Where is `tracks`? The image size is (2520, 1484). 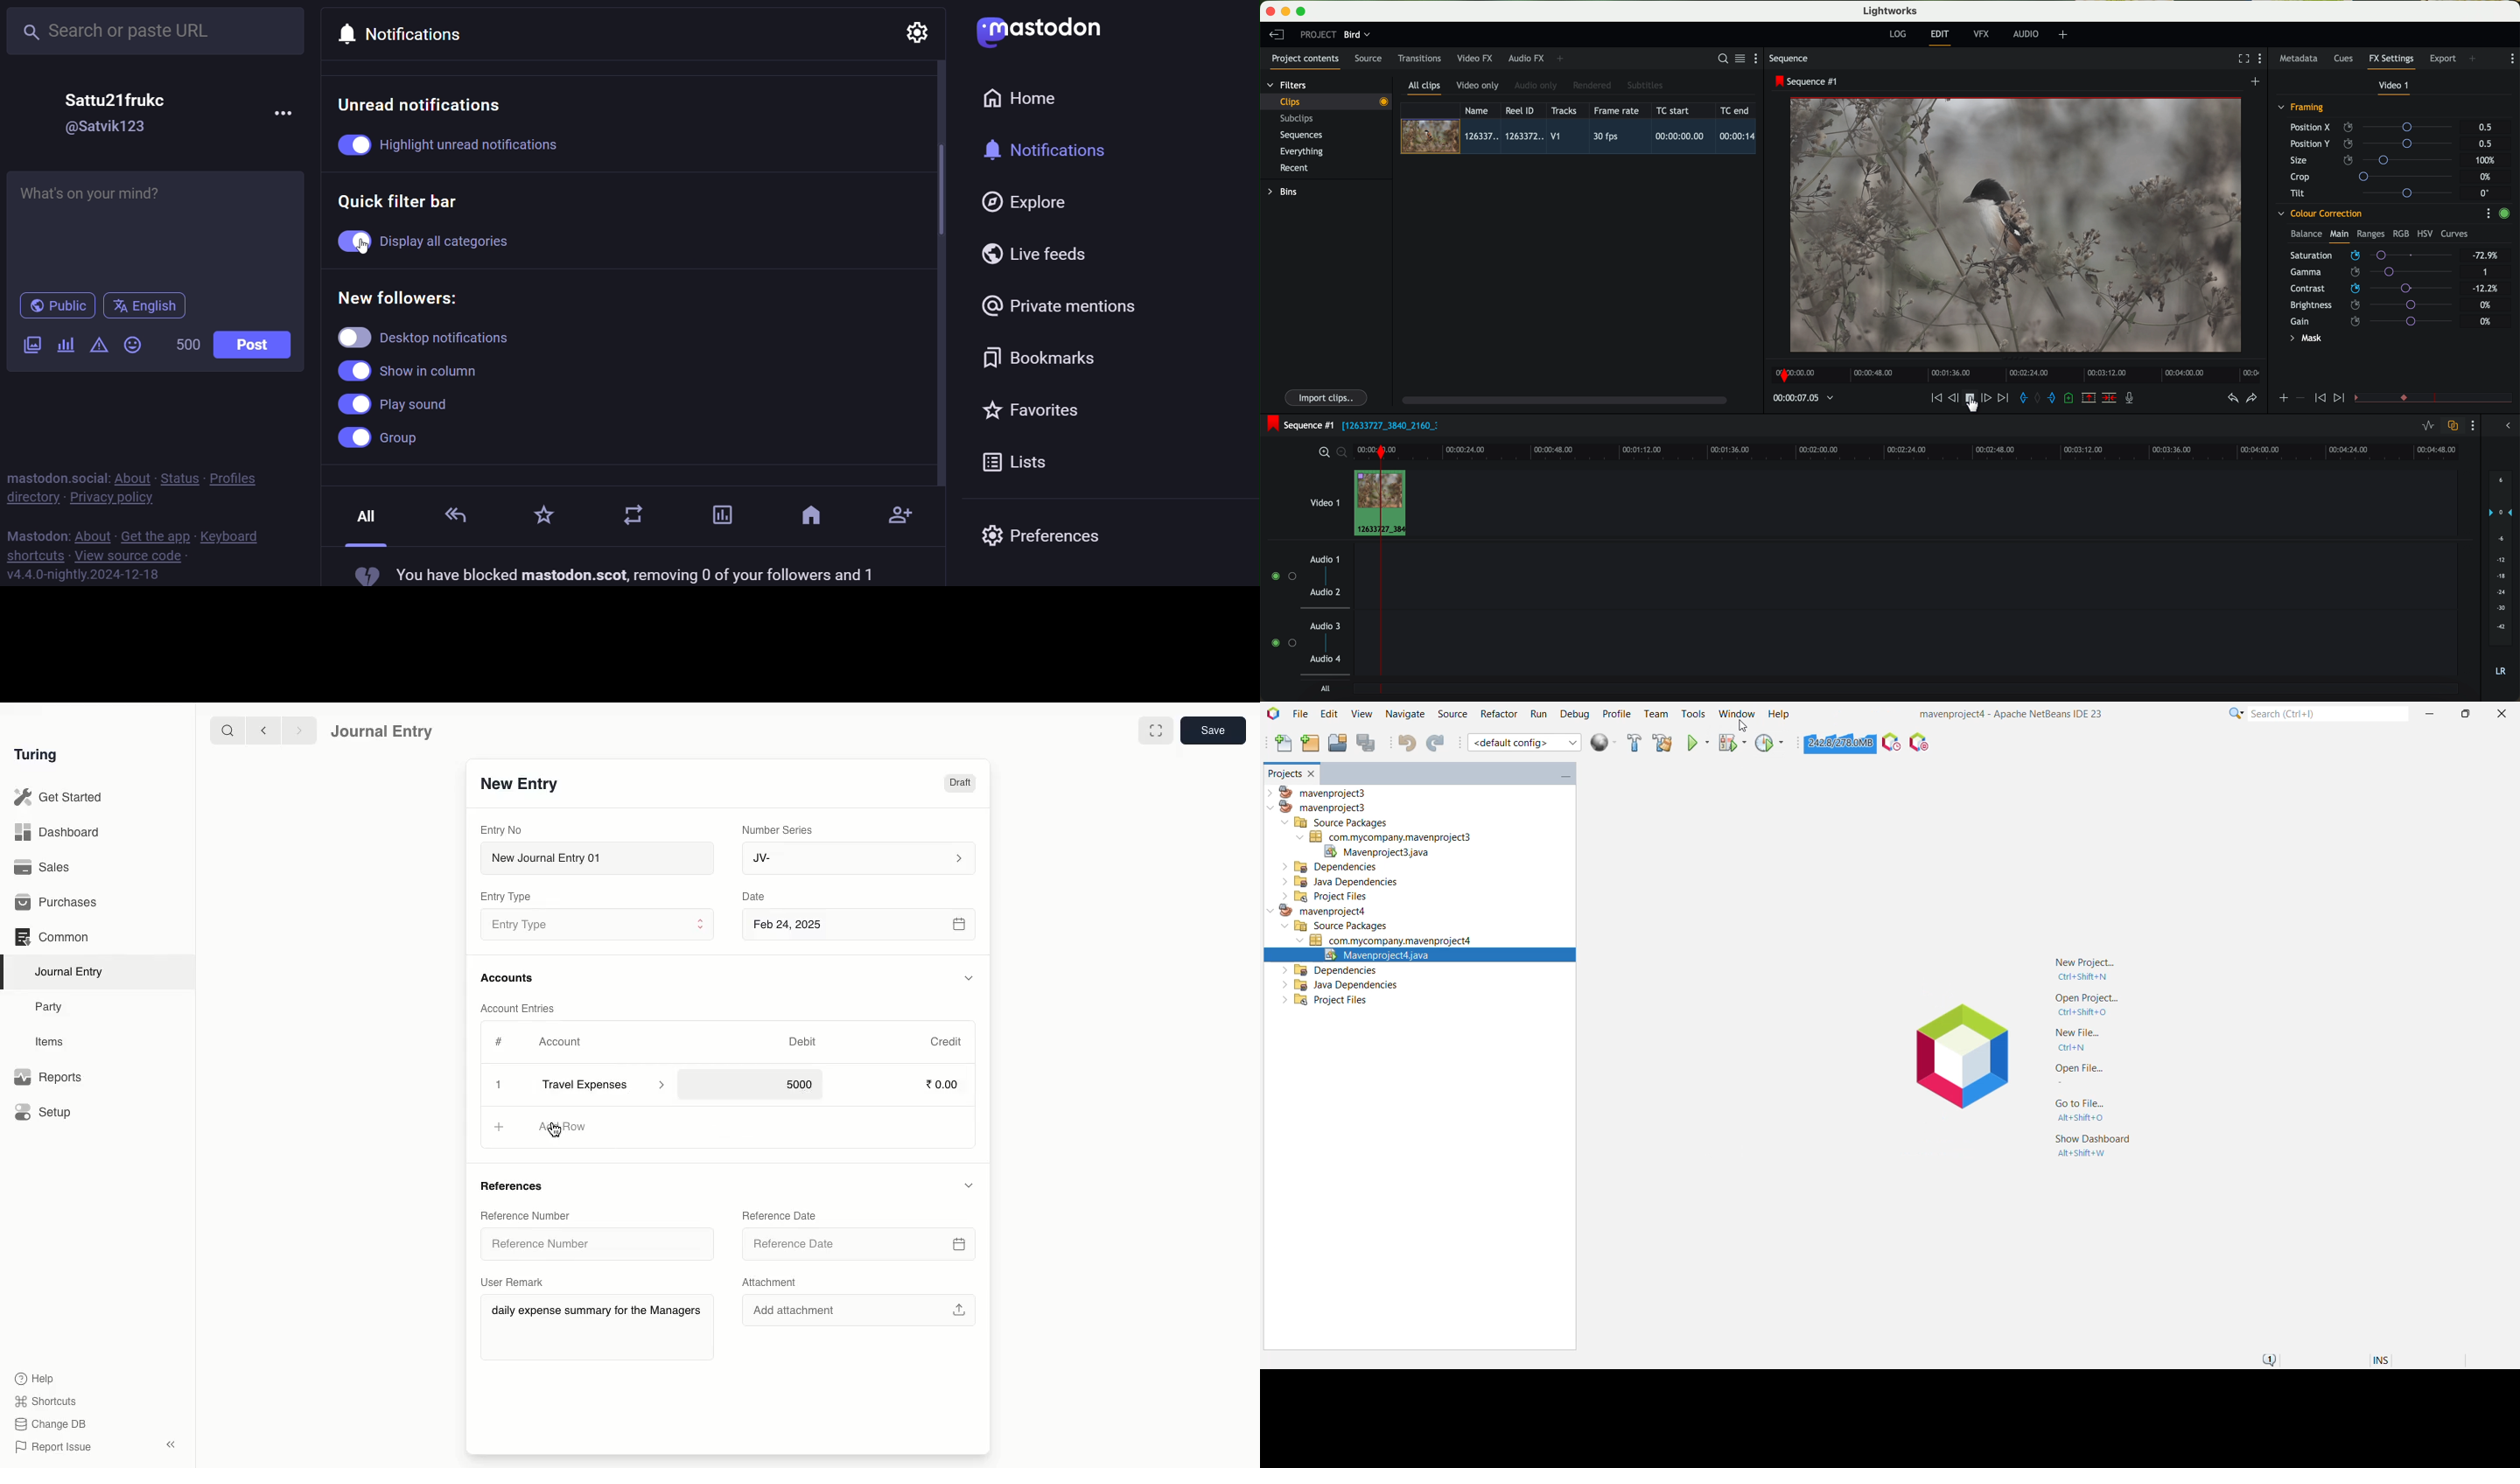
tracks is located at coordinates (1562, 111).